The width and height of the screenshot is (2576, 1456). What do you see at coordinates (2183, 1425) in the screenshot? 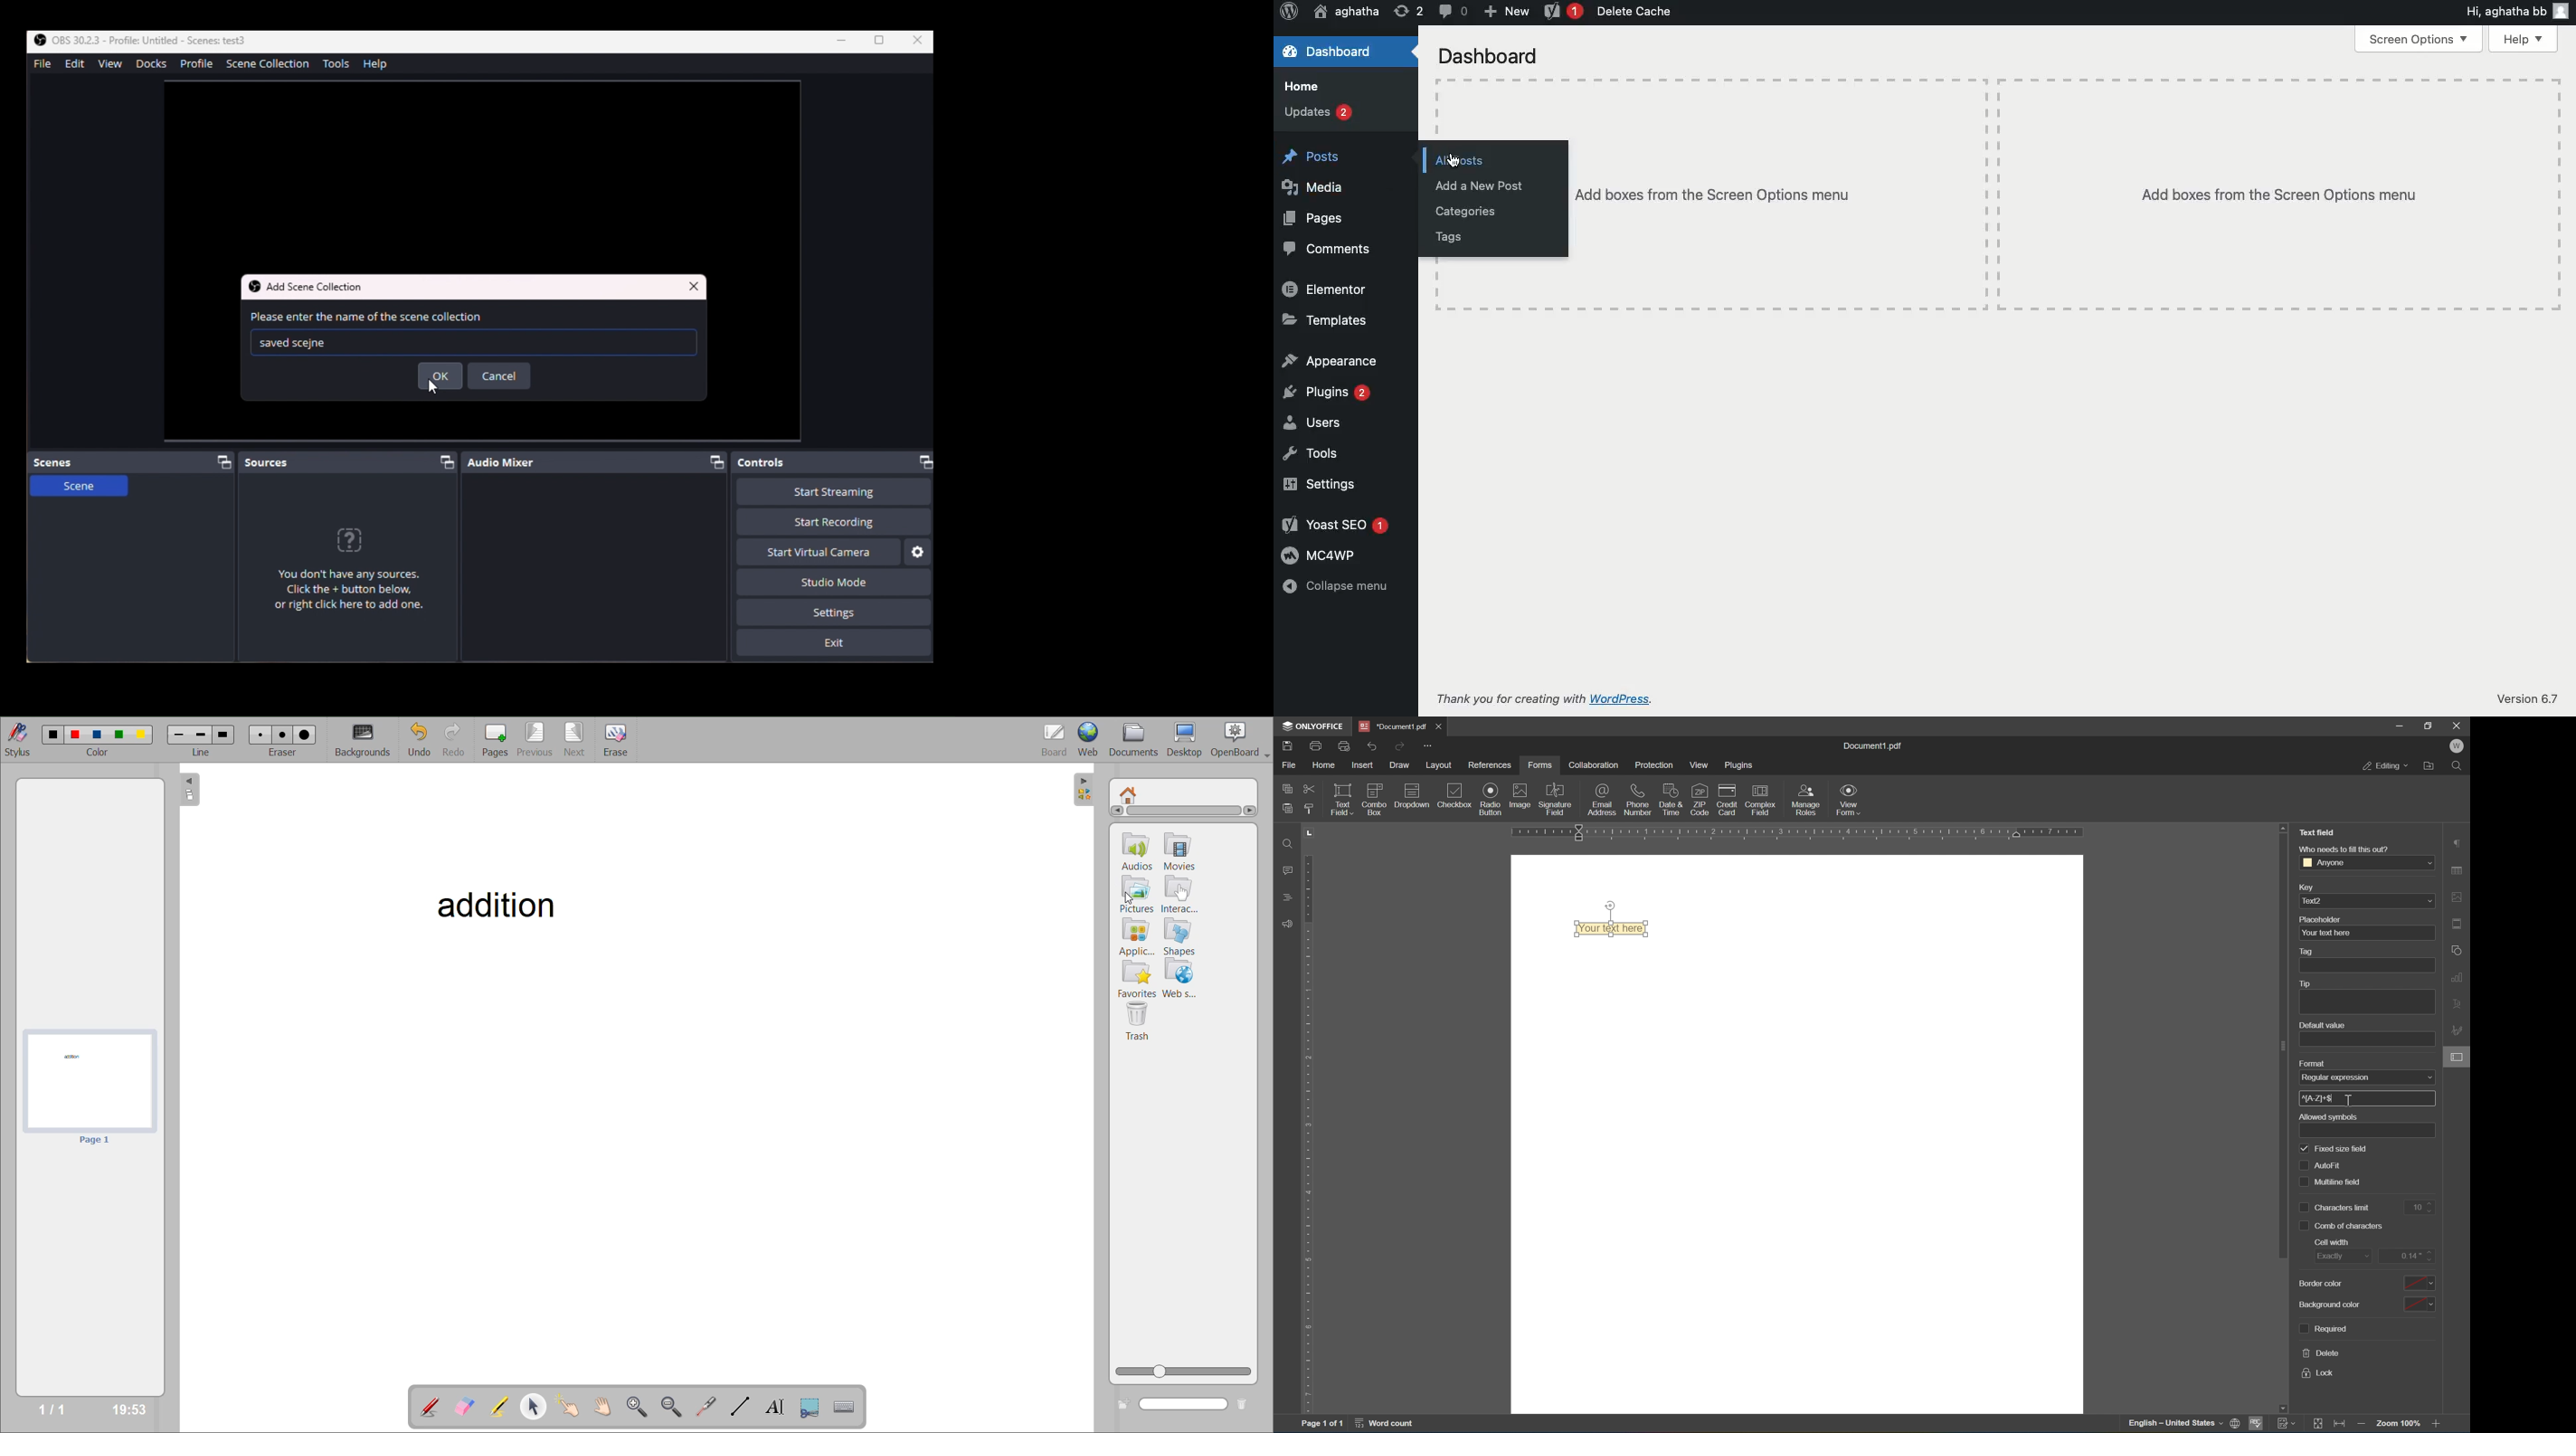
I see `set document language` at bounding box center [2183, 1425].